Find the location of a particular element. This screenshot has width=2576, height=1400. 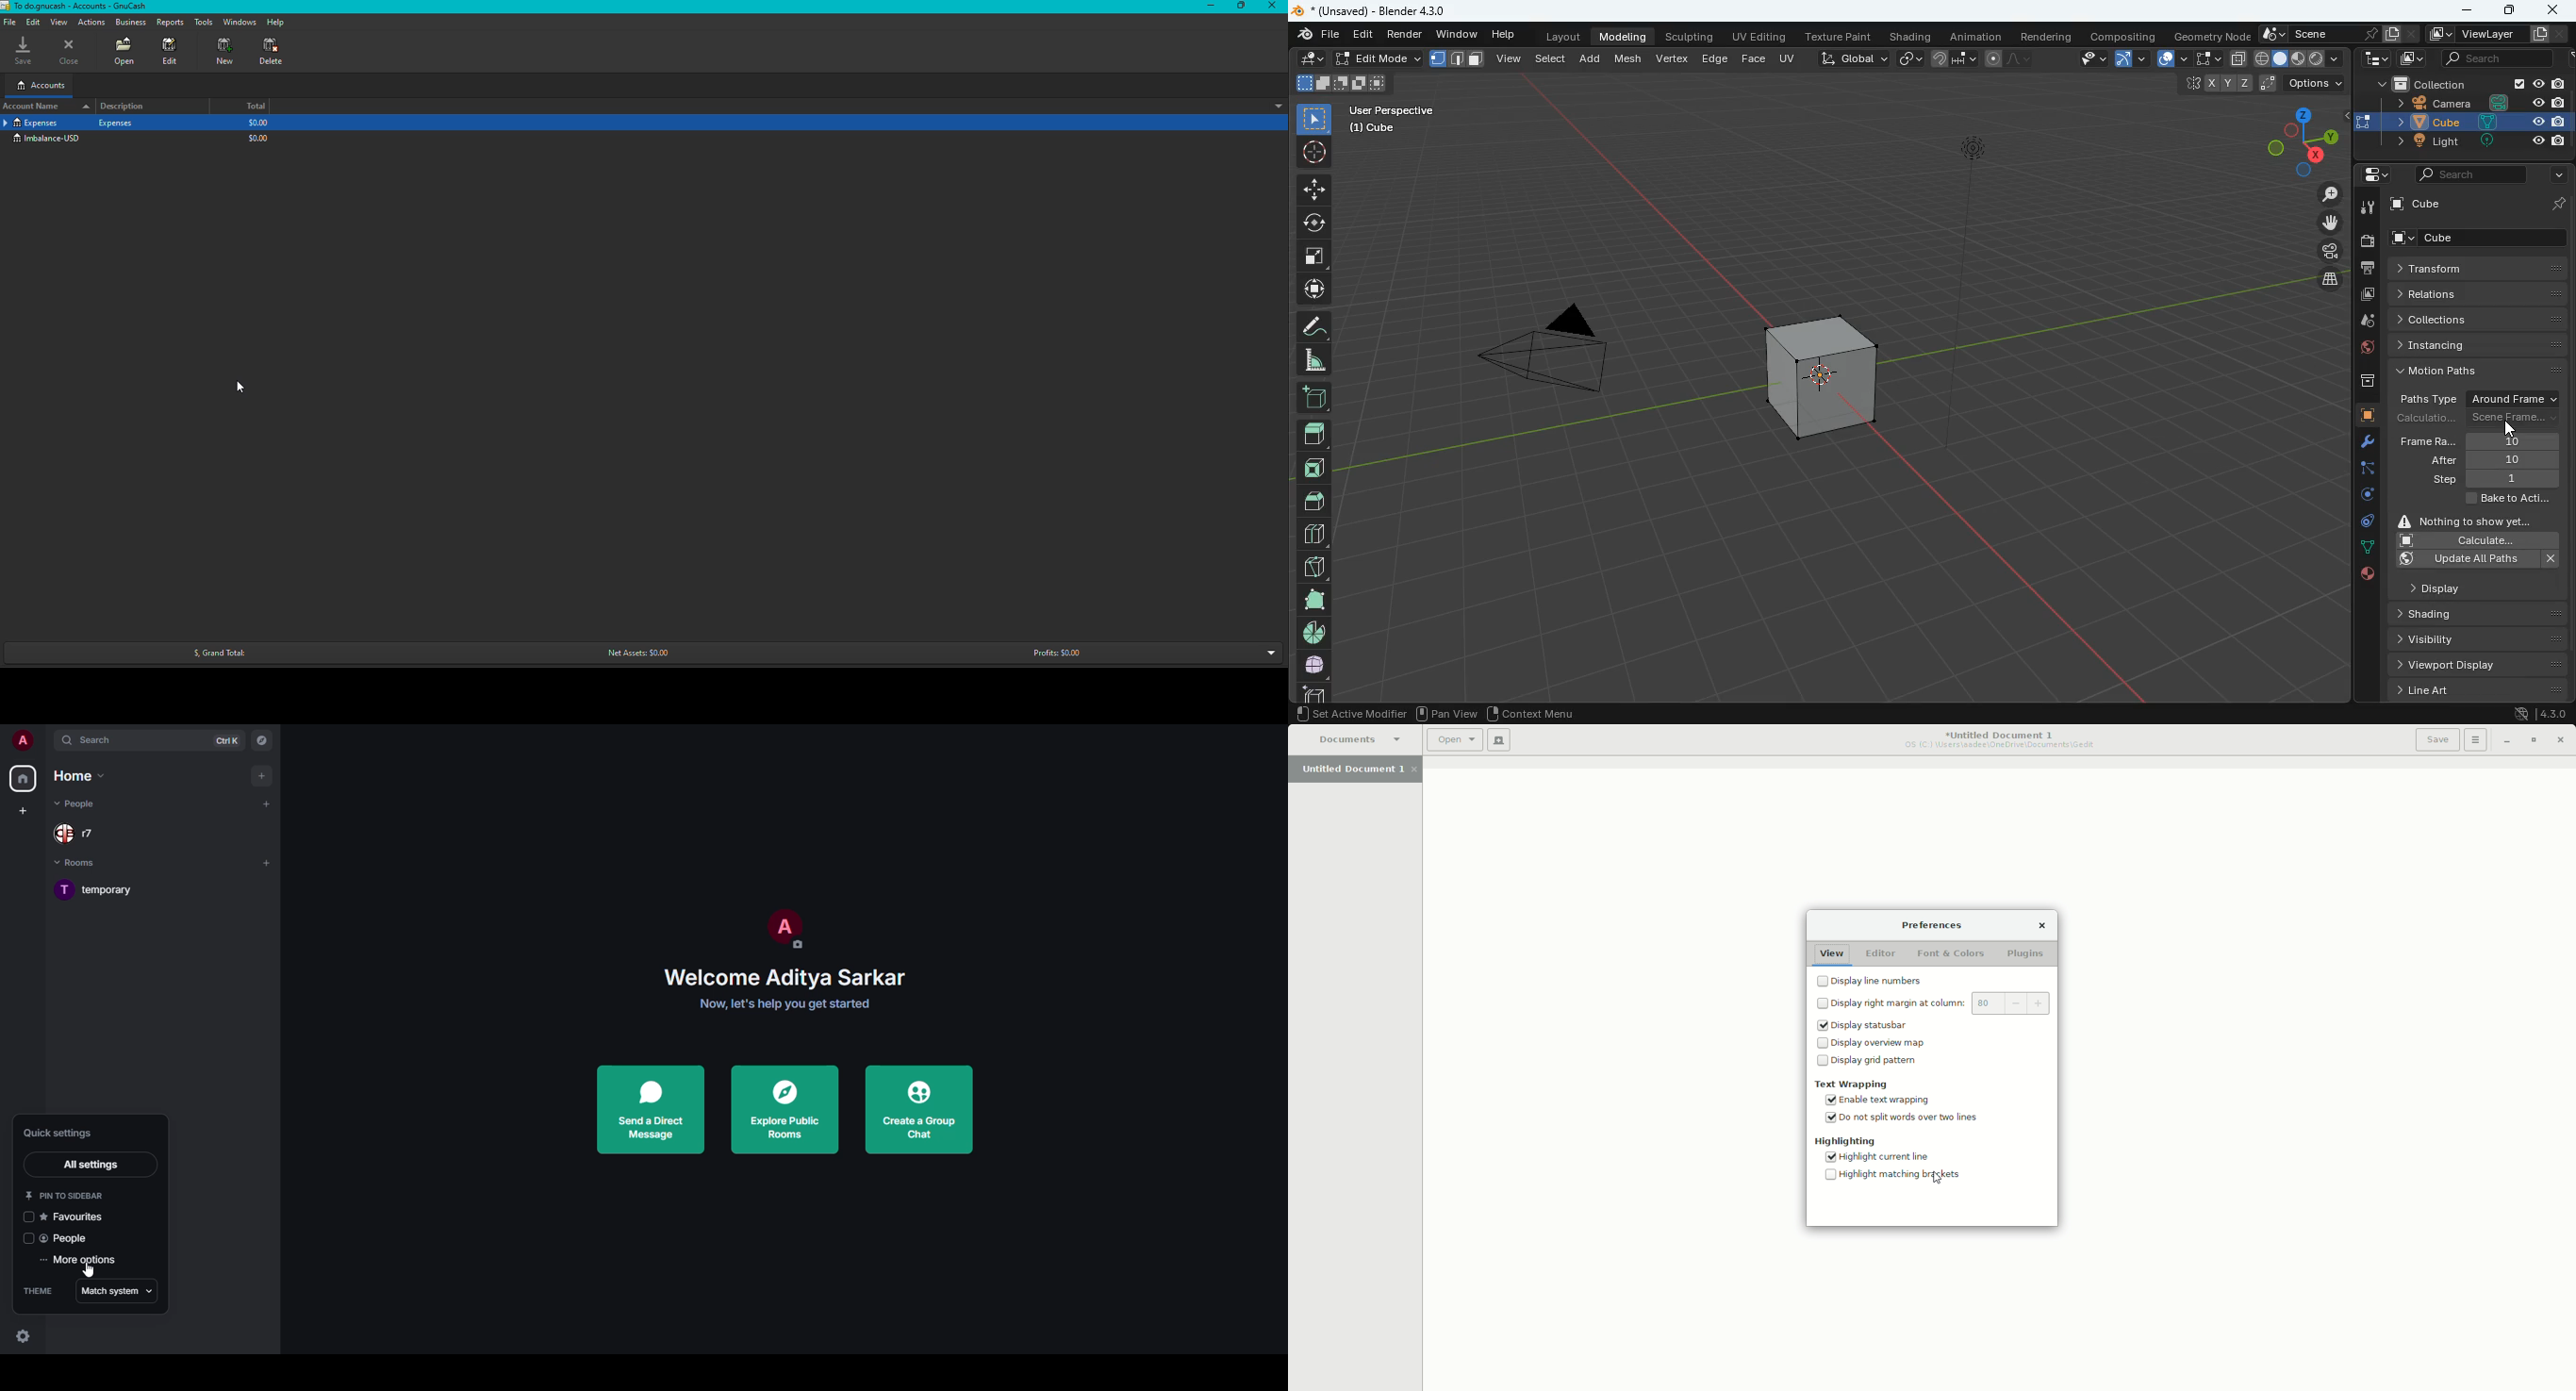

edge is located at coordinates (1714, 58).